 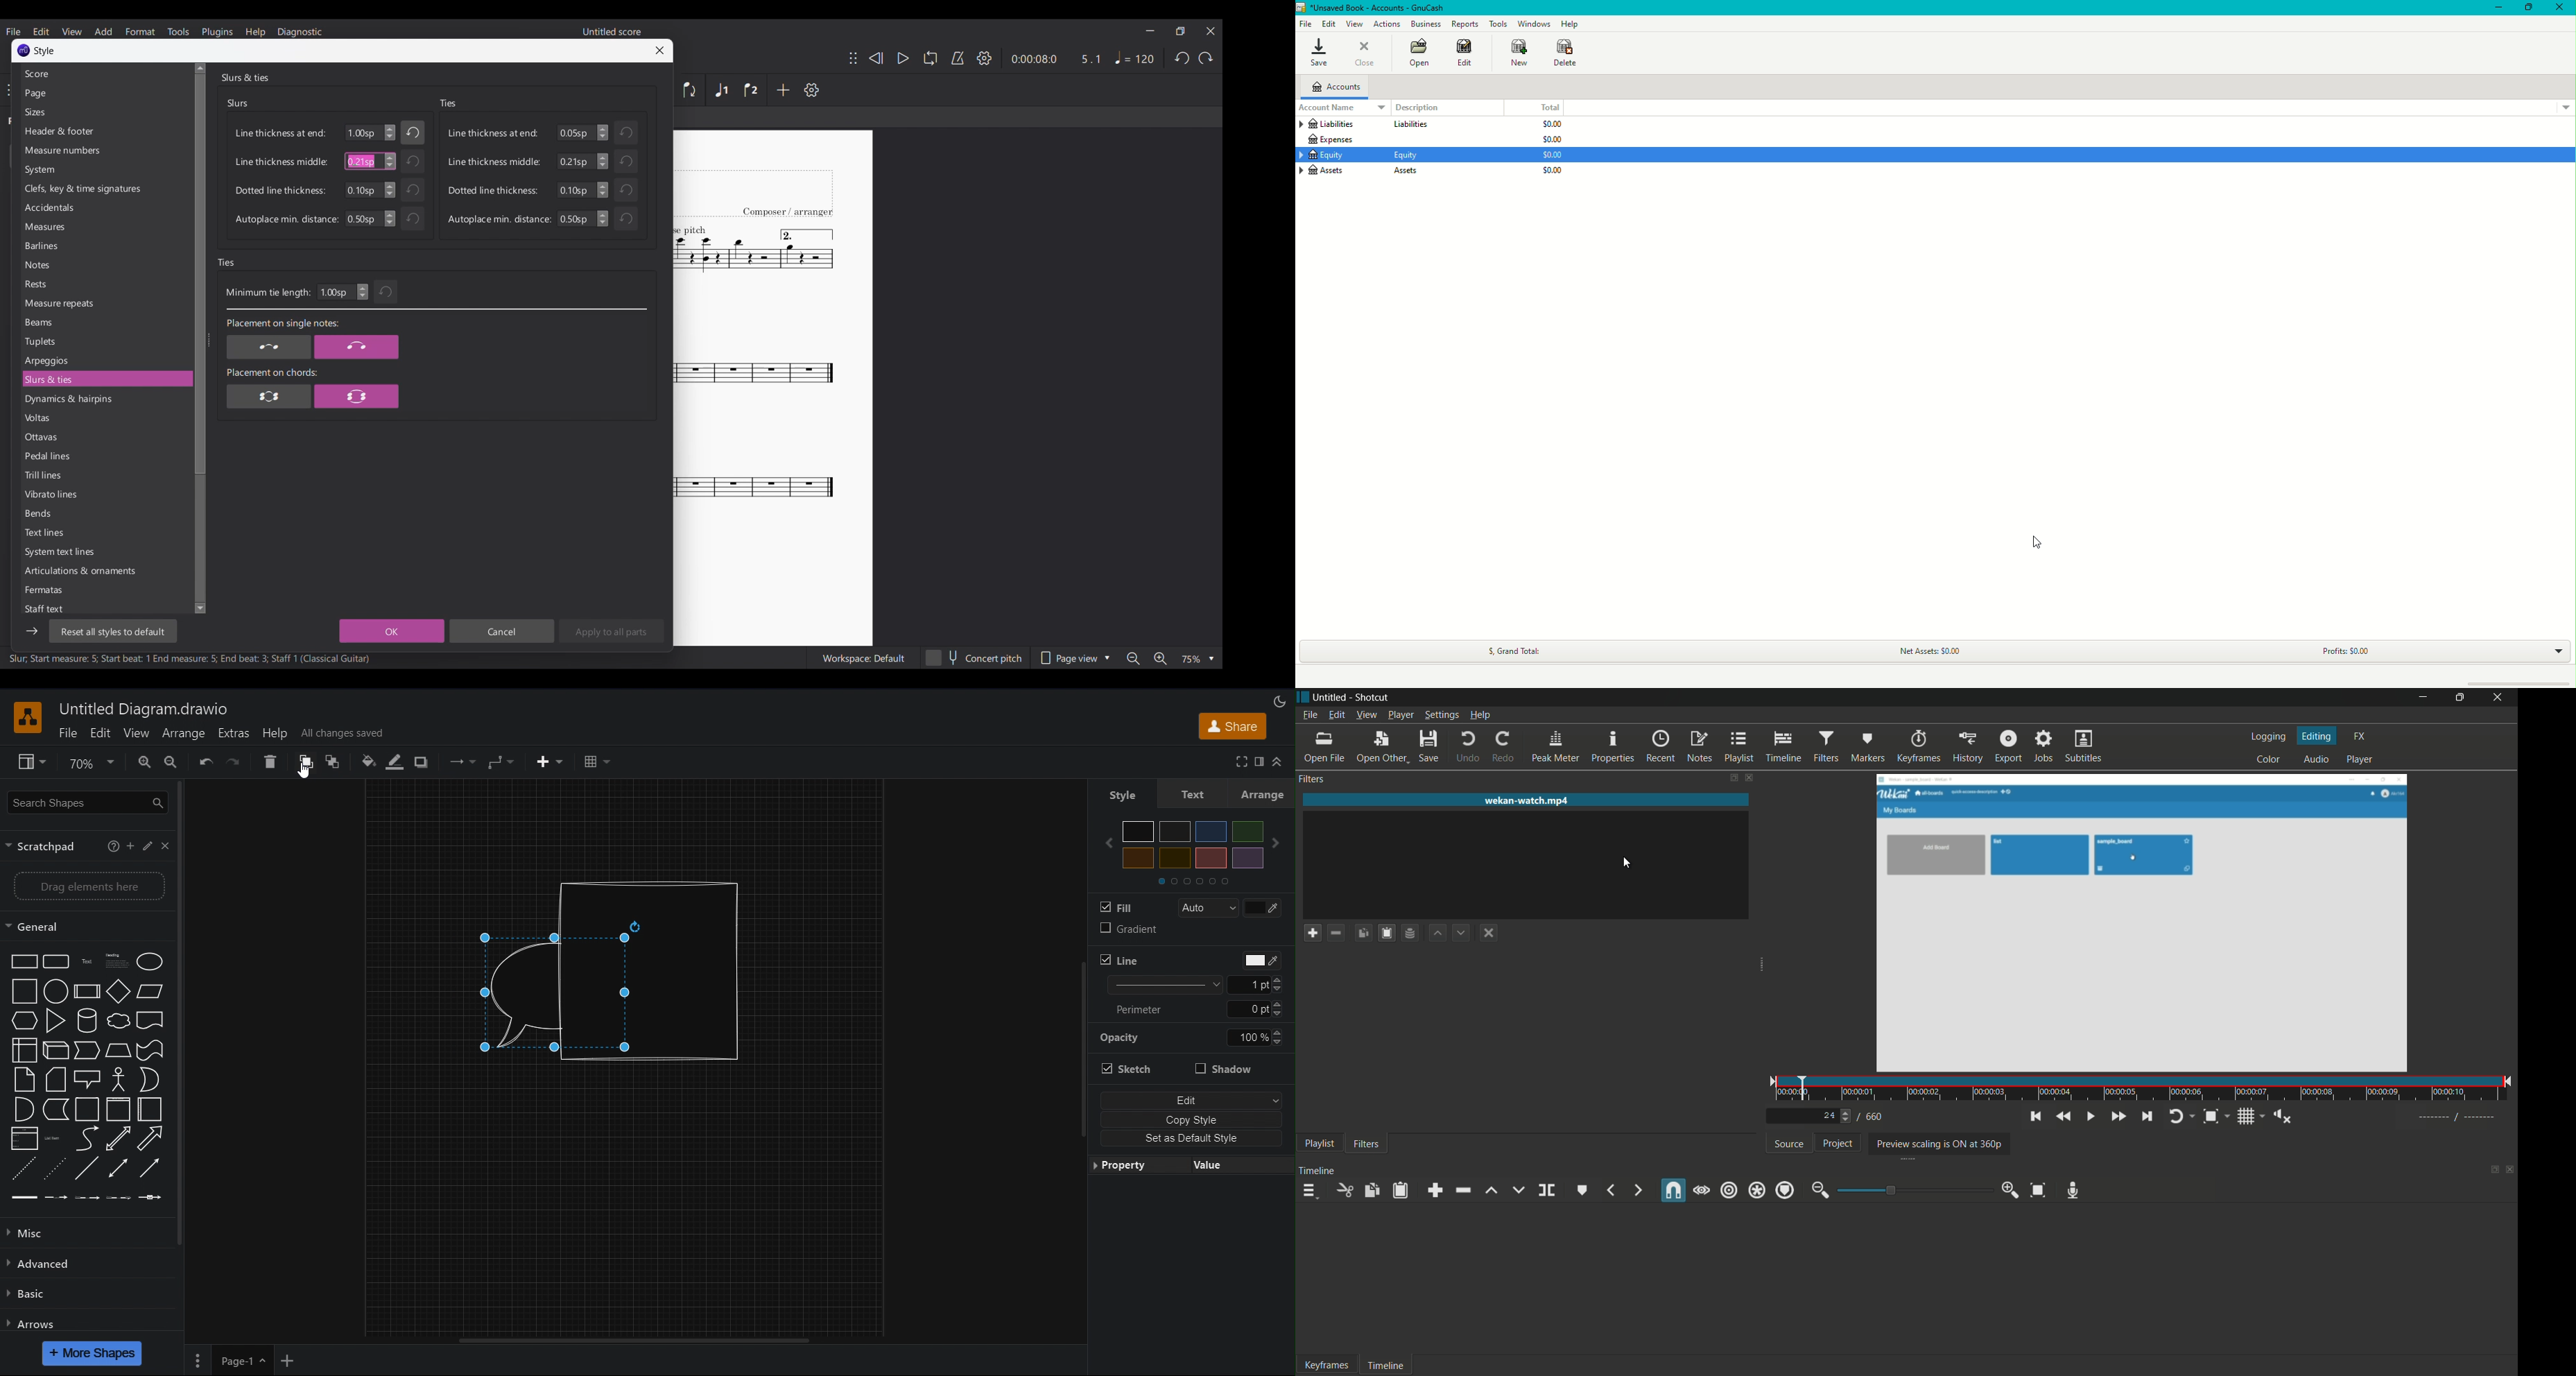 What do you see at coordinates (24, 1050) in the screenshot?
I see `Internal storage` at bounding box center [24, 1050].